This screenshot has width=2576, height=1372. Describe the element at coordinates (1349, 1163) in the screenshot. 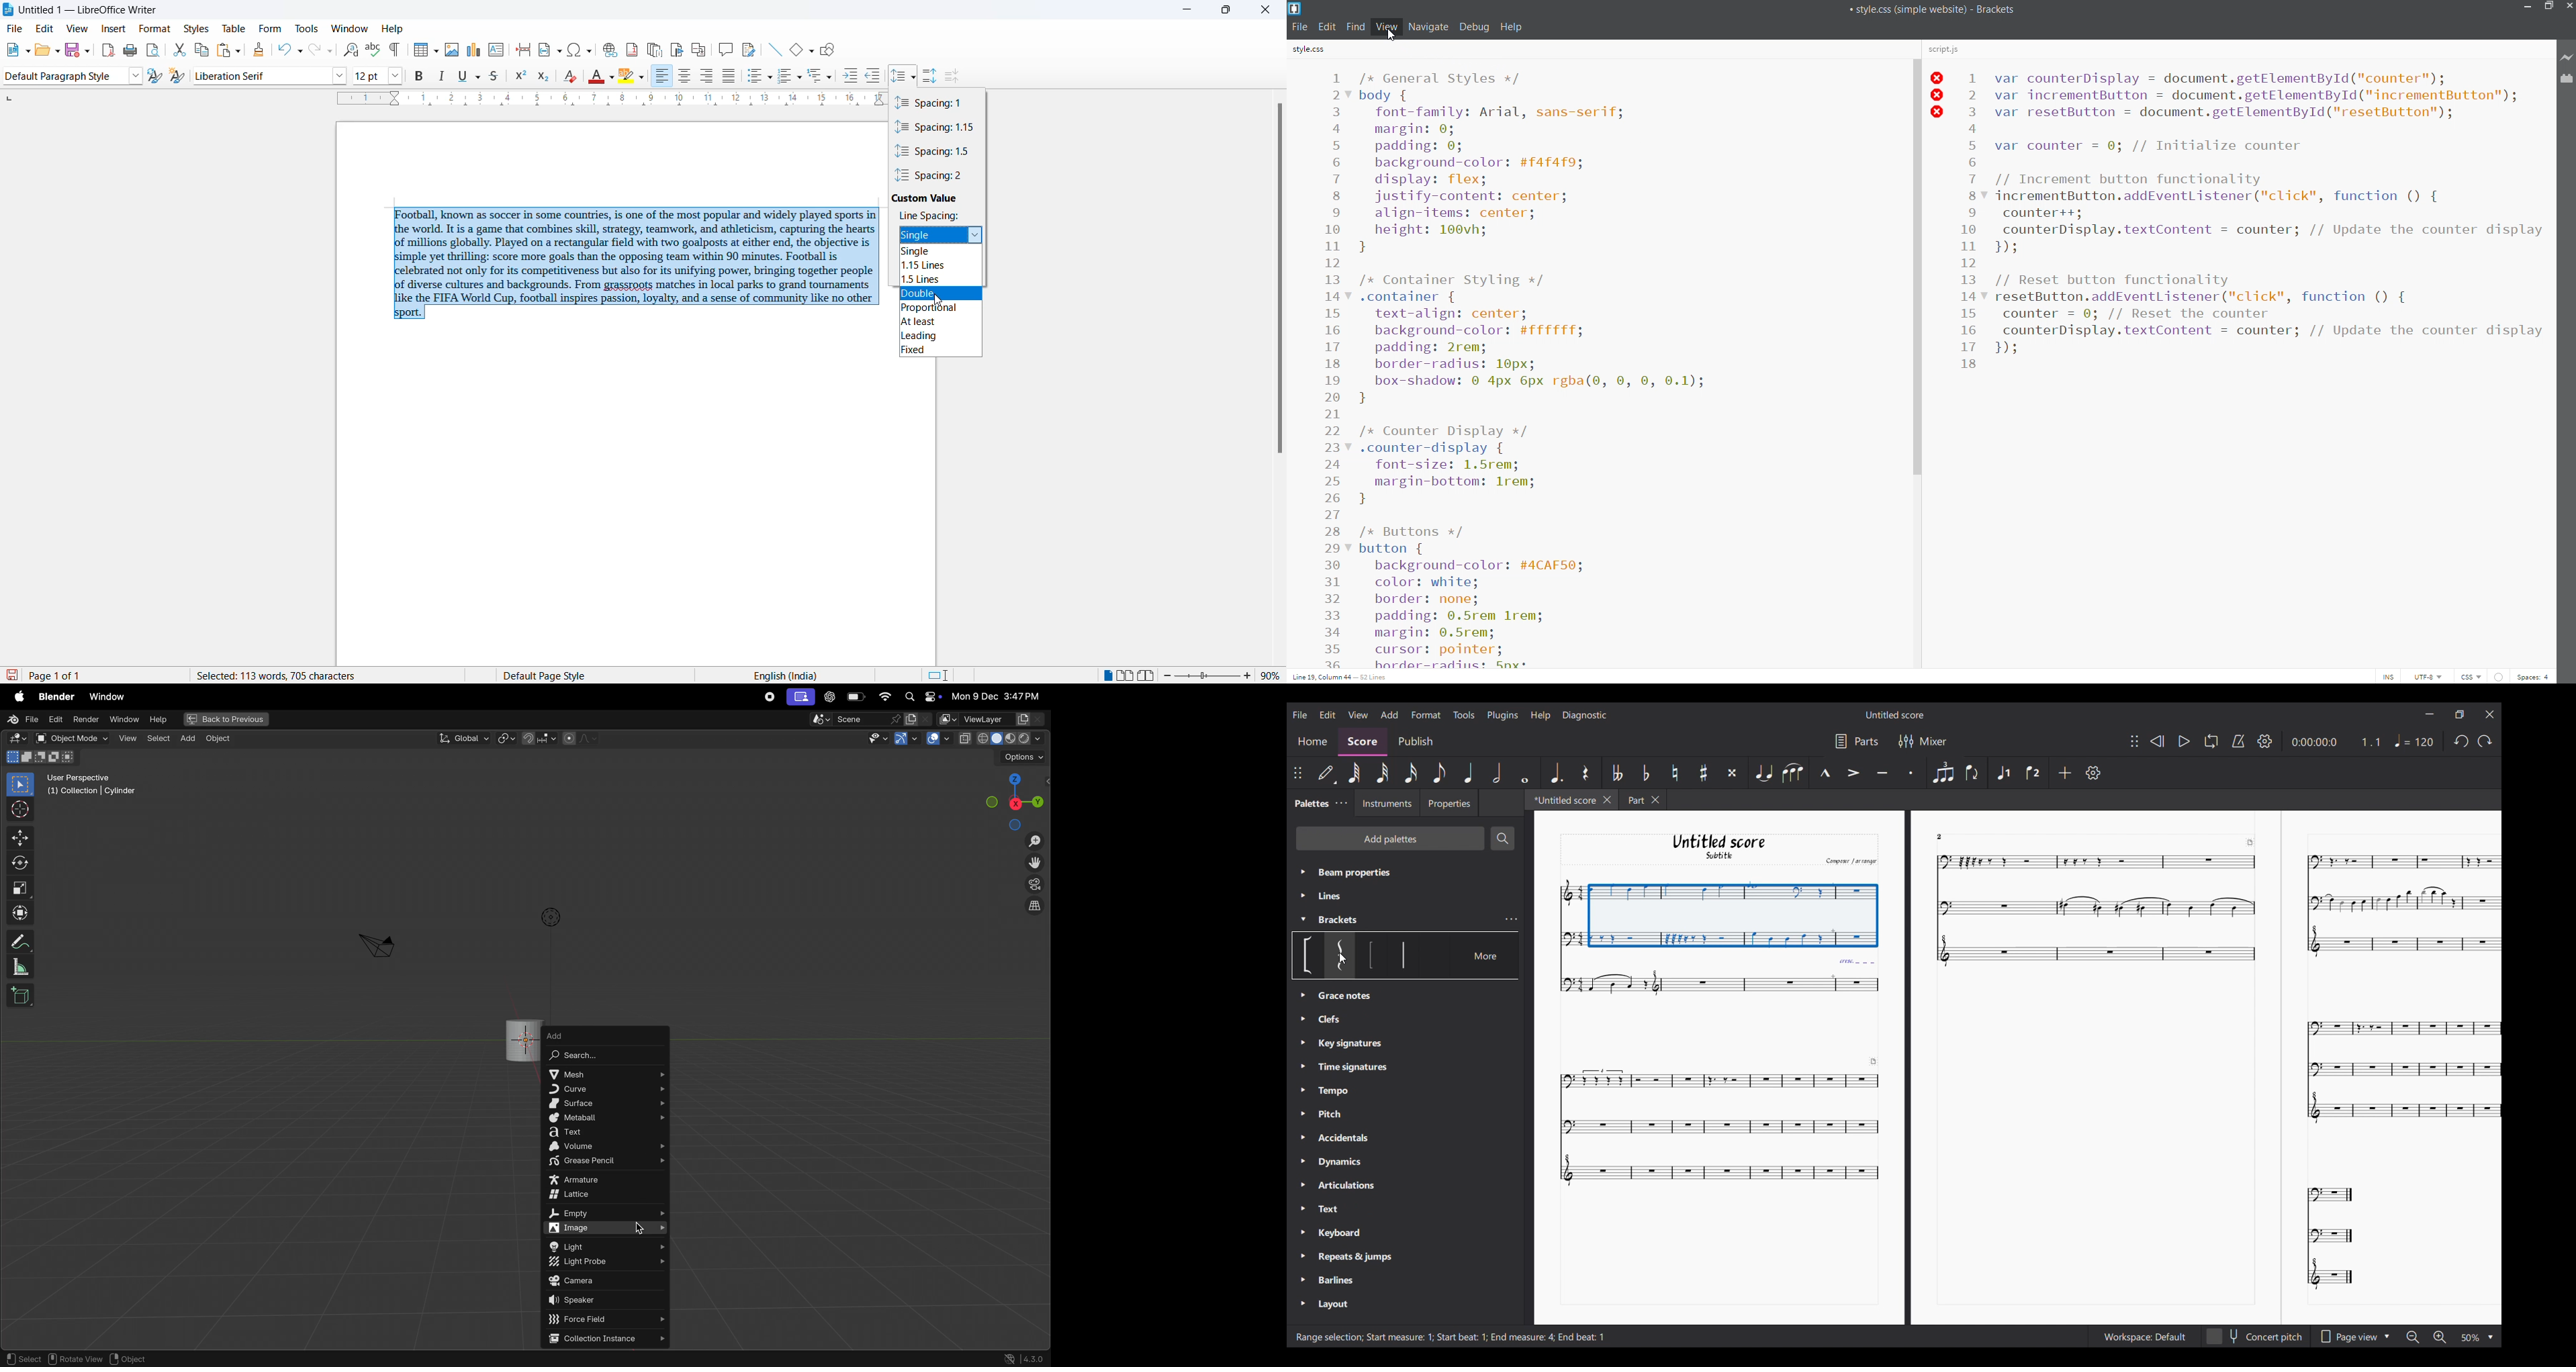

I see `Dynamics` at that location.